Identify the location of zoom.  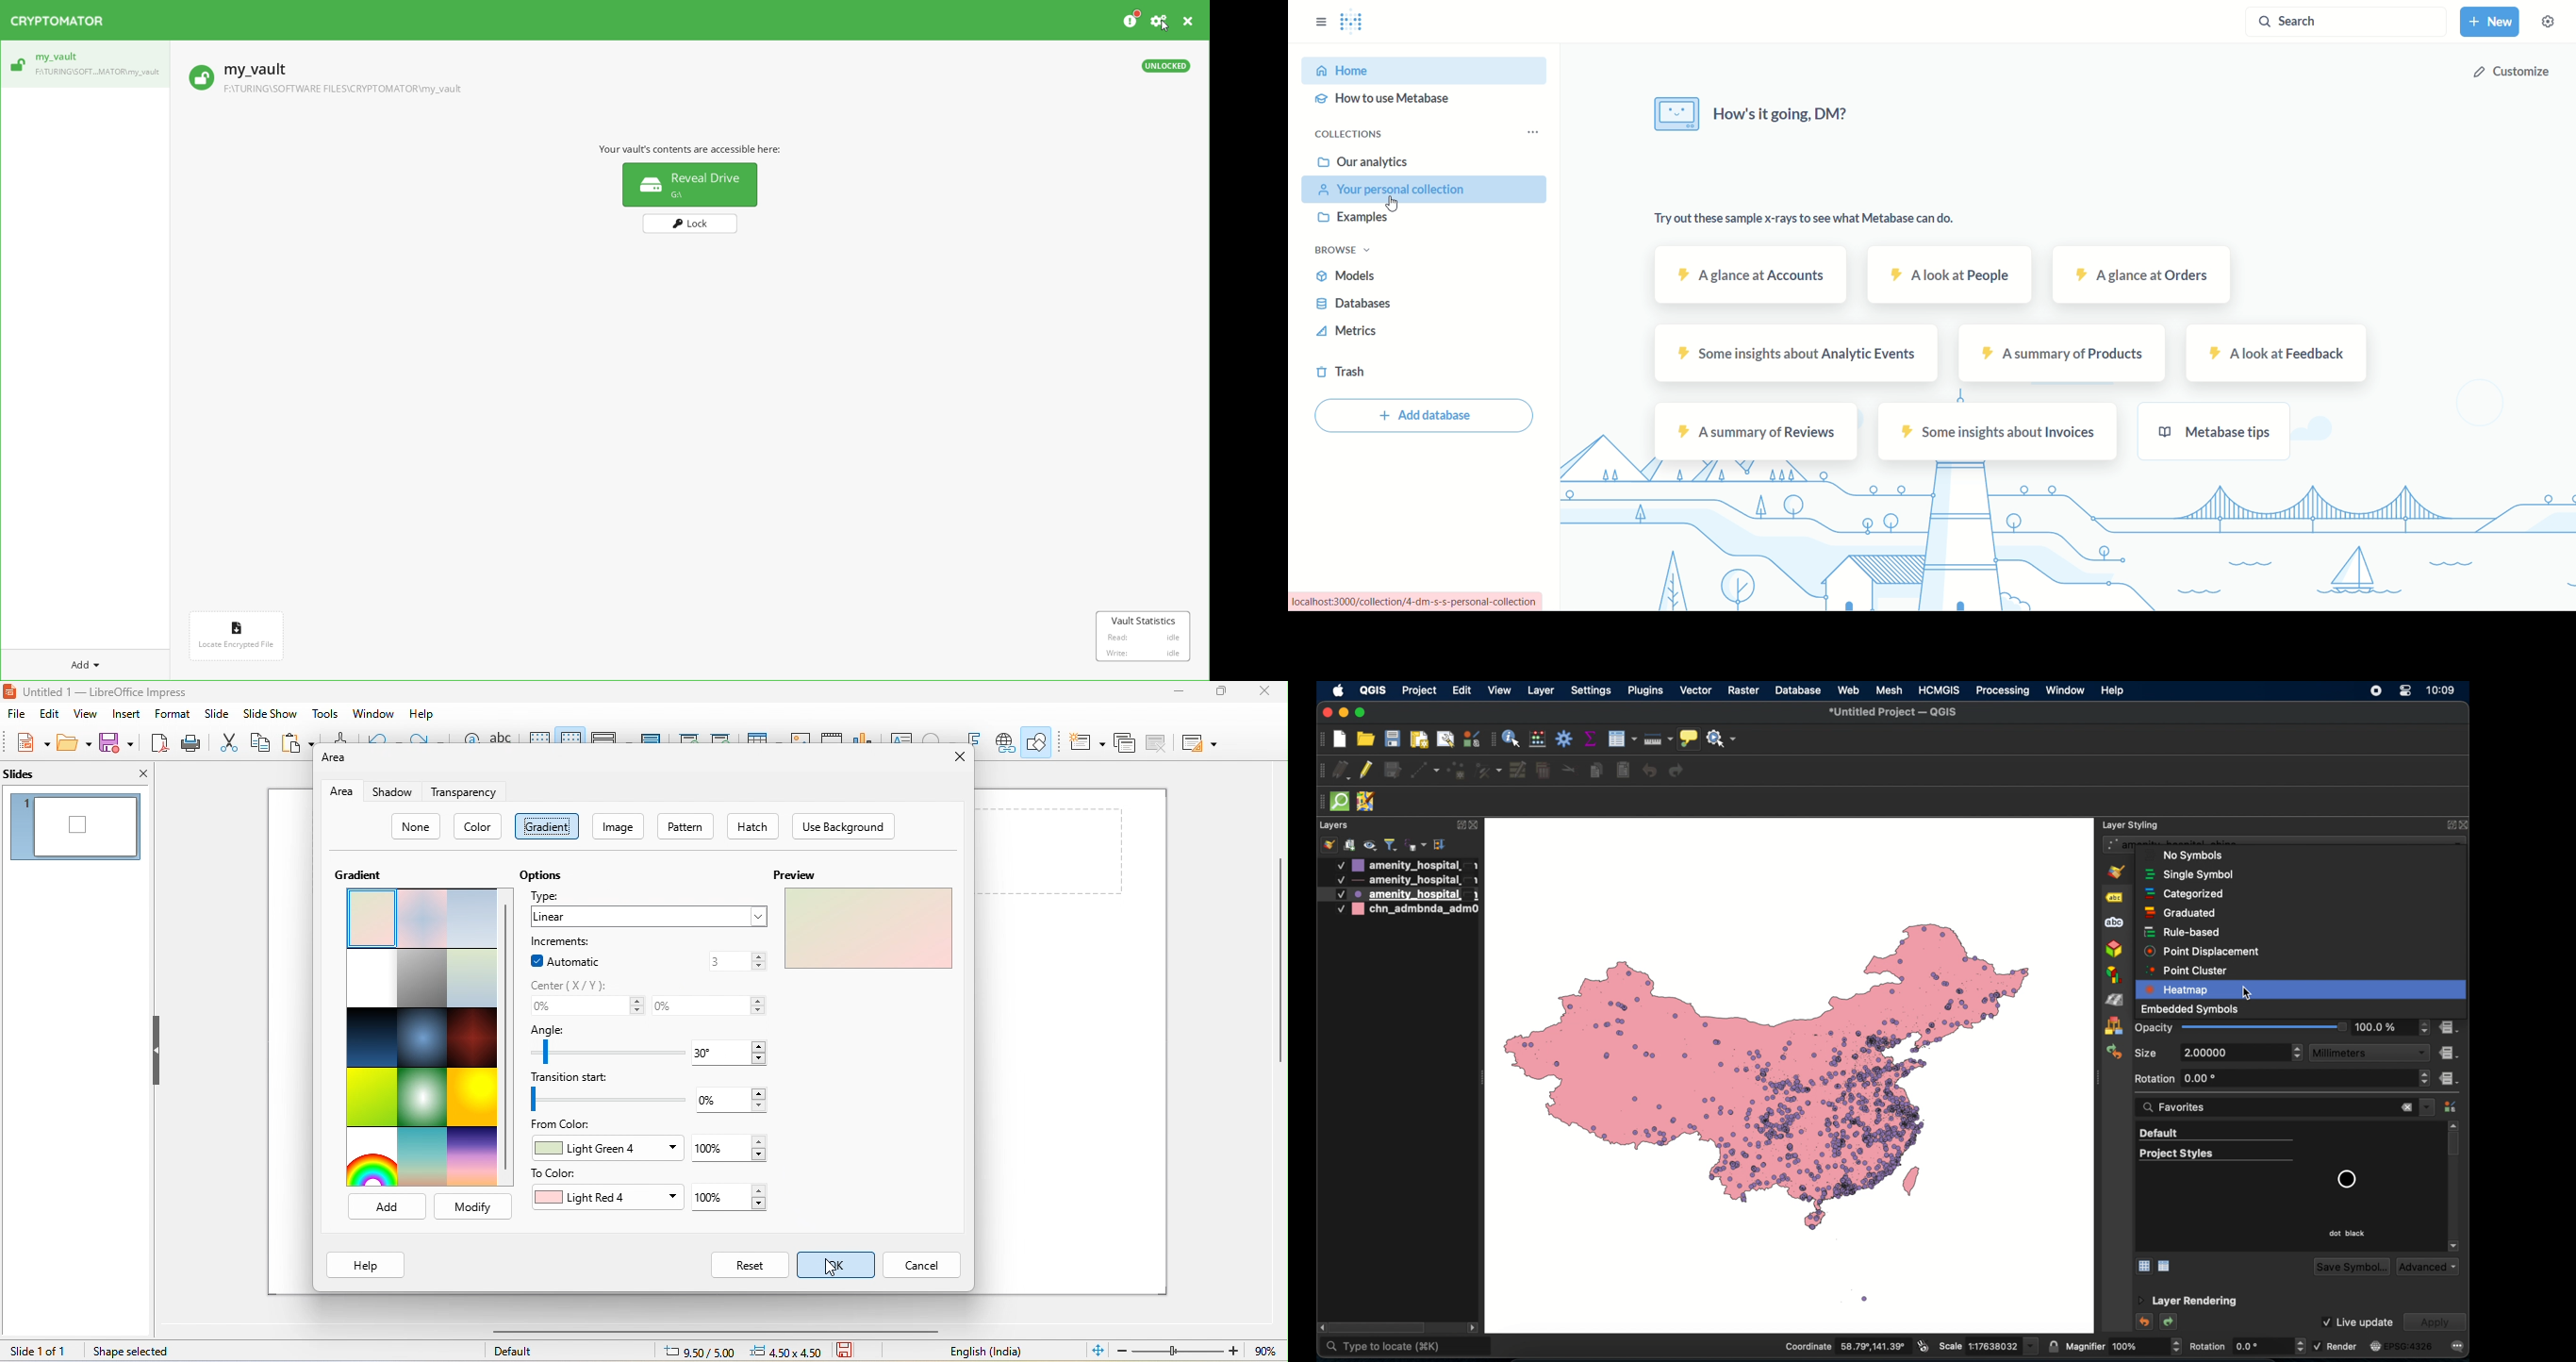
(1201, 1350).